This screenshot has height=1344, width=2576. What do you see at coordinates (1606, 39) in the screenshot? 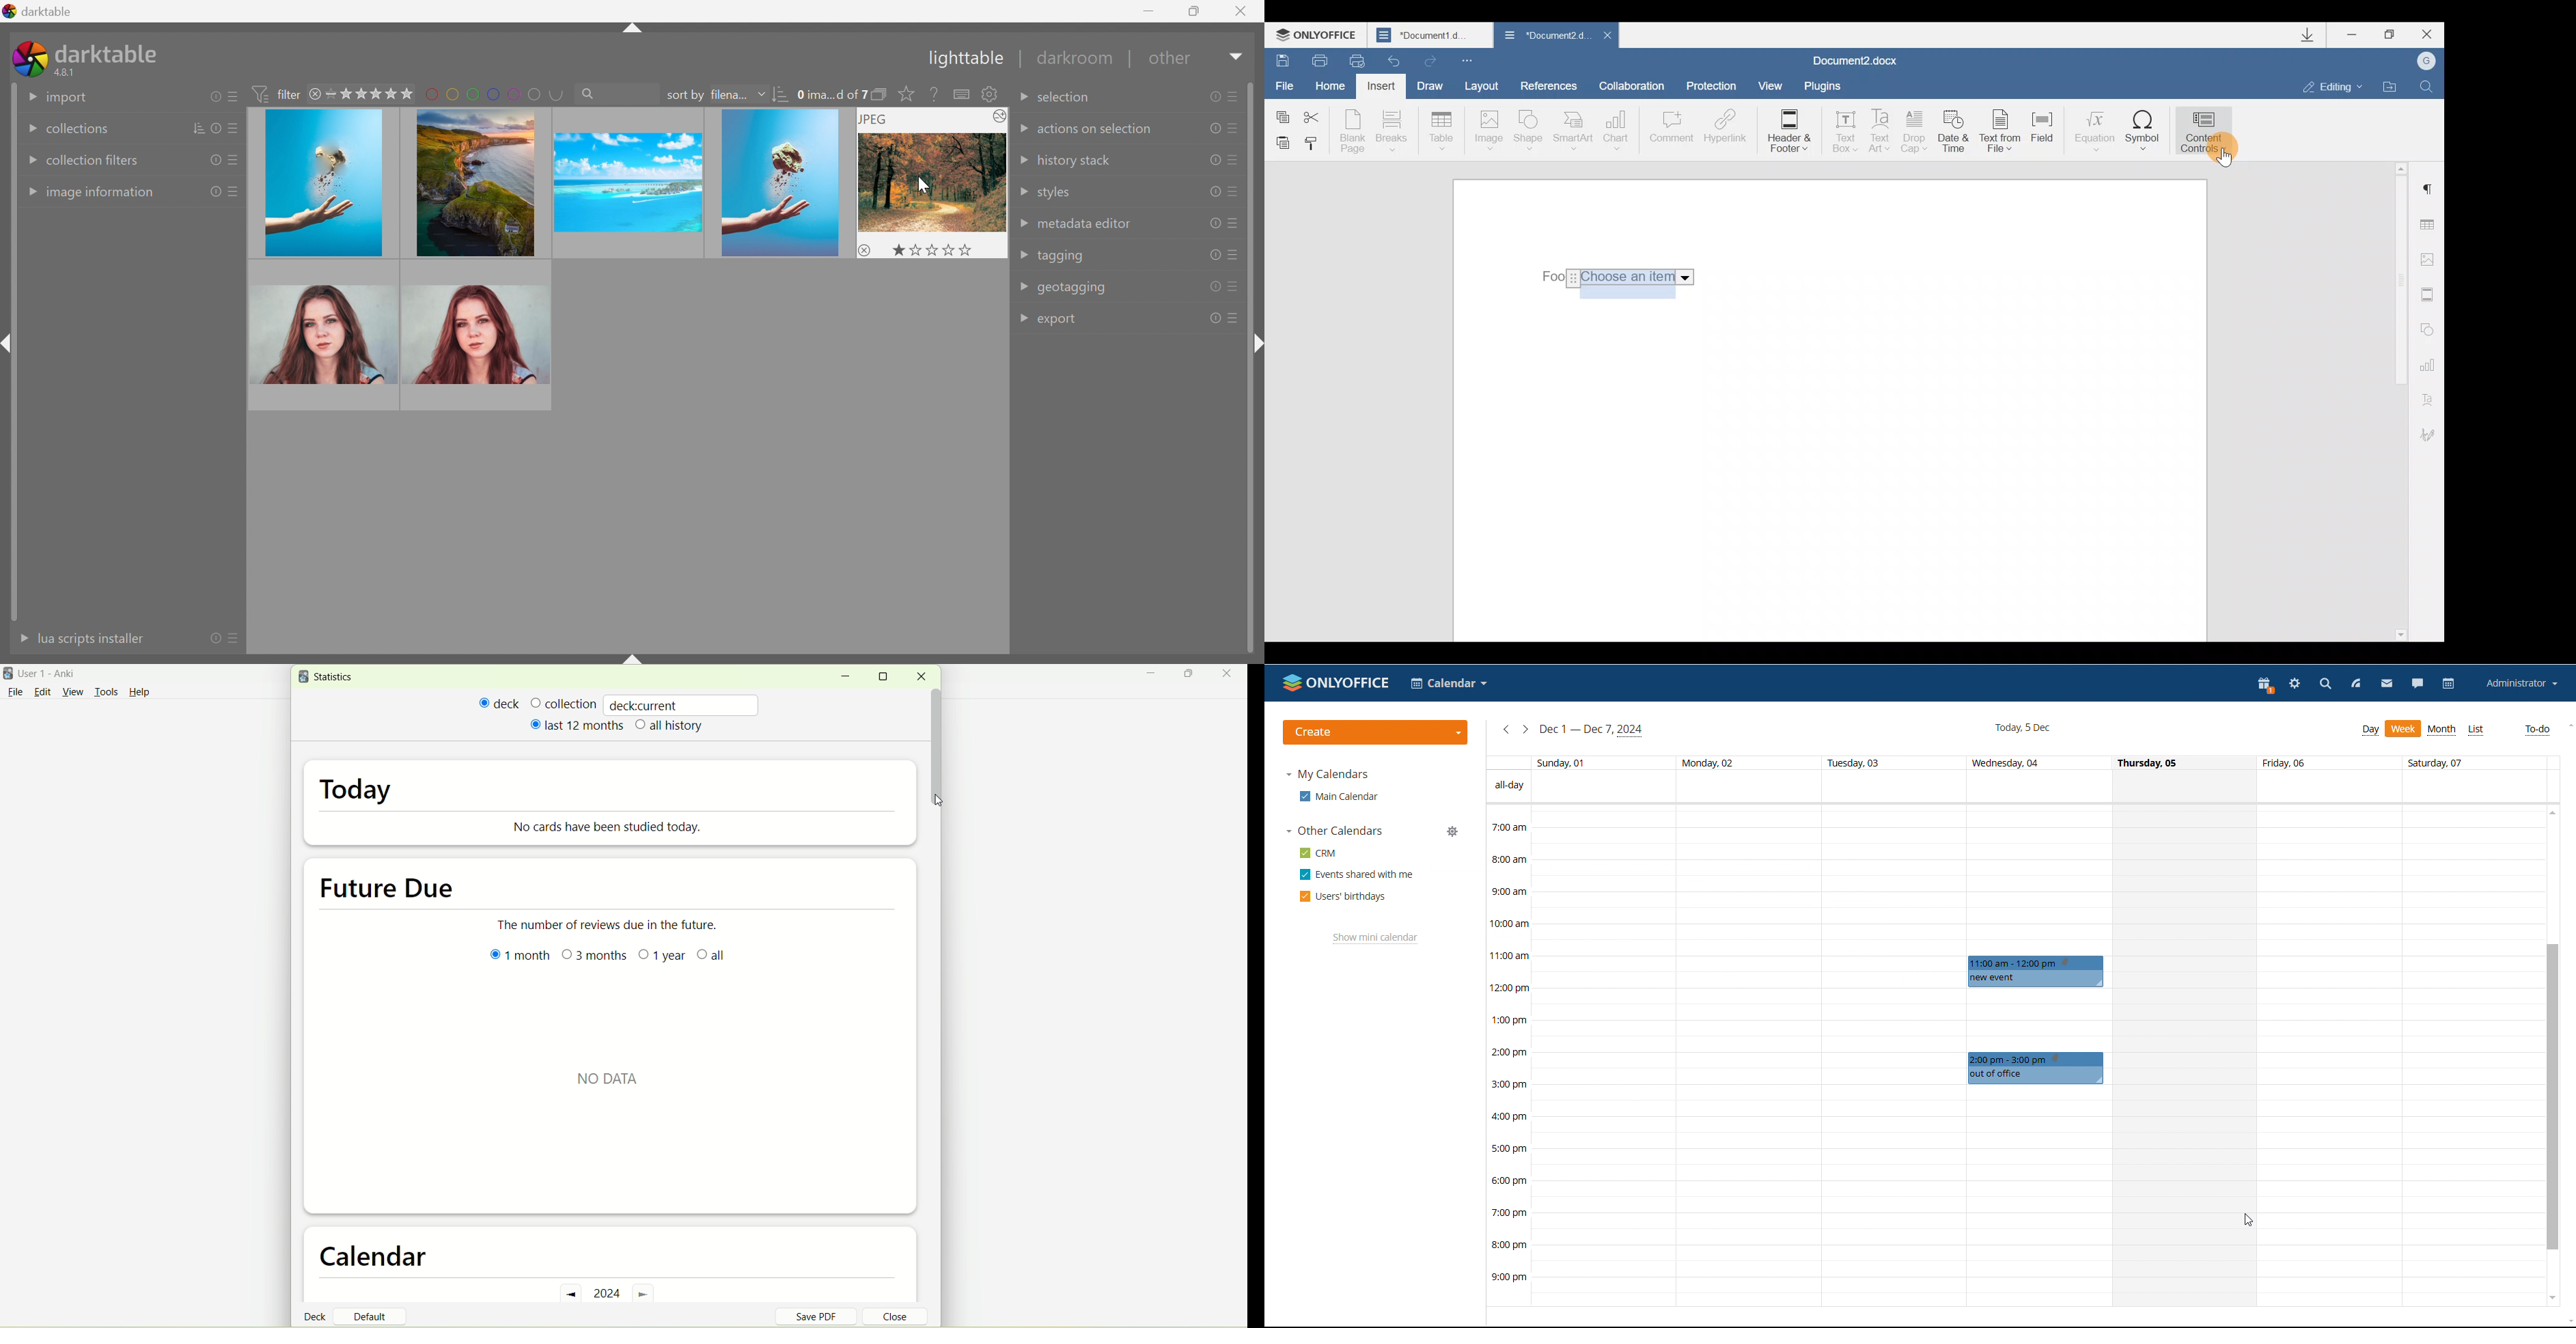
I see `Close` at bounding box center [1606, 39].